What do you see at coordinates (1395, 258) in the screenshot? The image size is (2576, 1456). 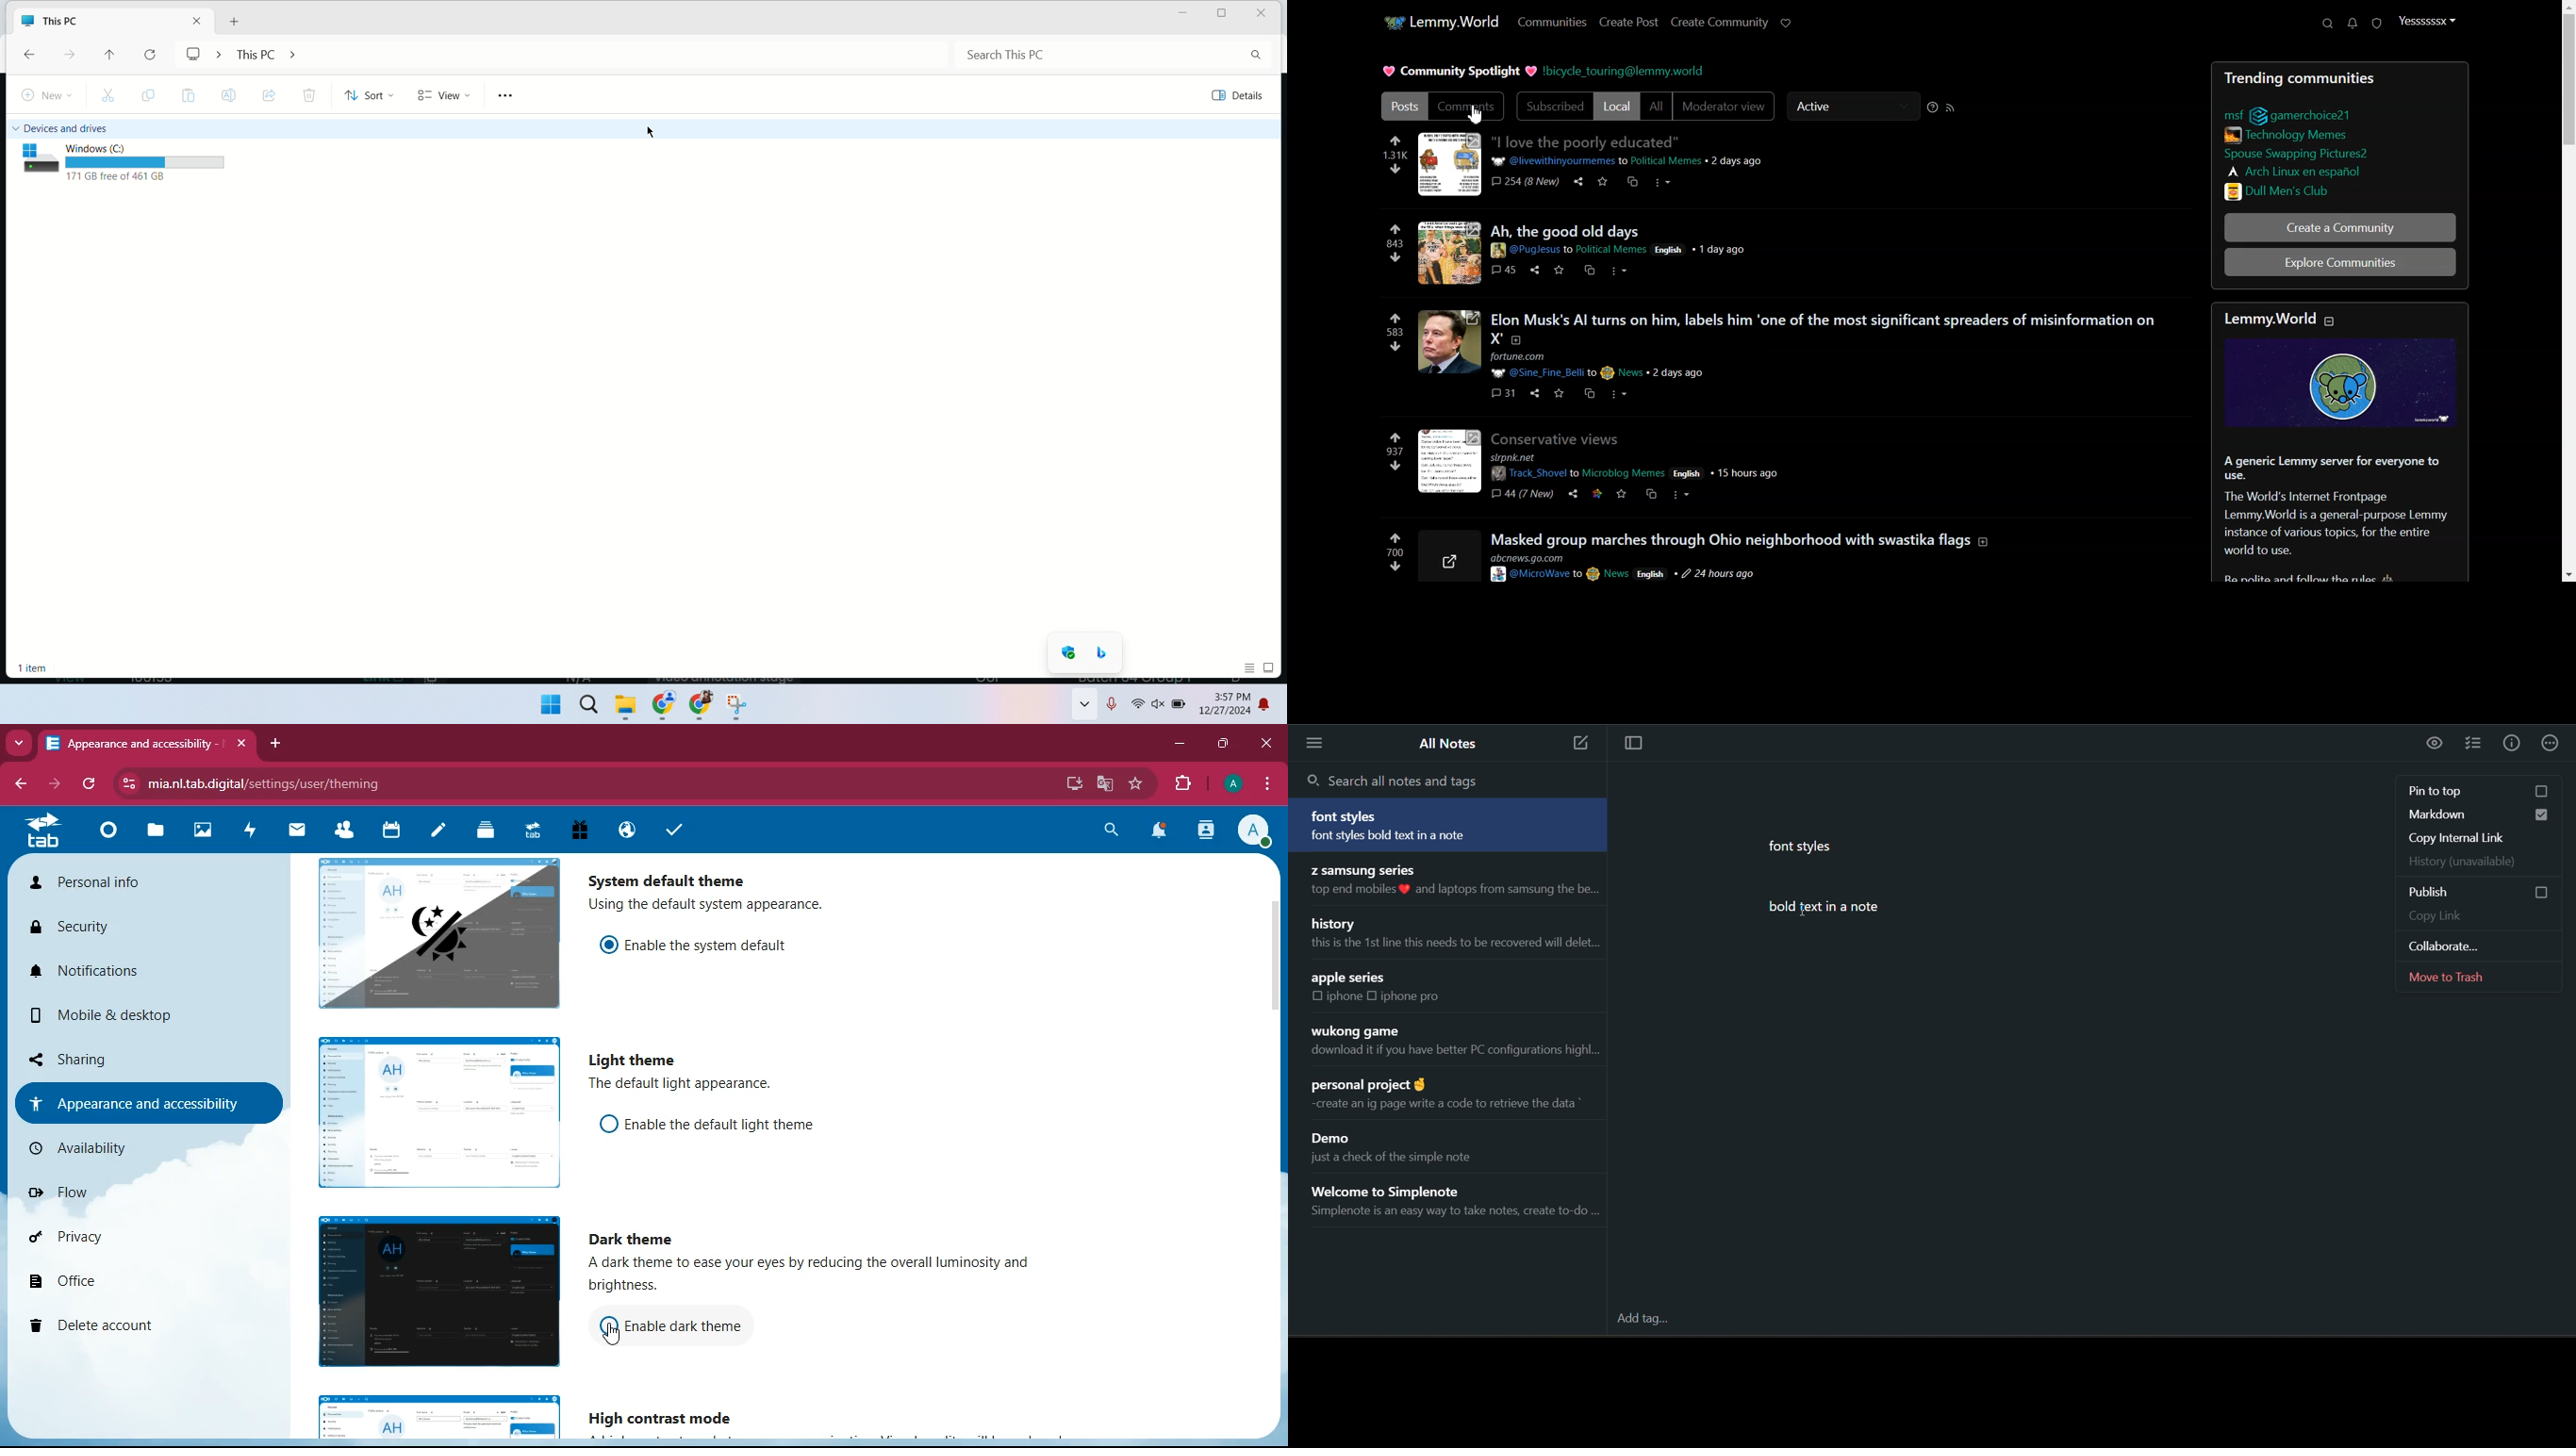 I see `downvote` at bounding box center [1395, 258].